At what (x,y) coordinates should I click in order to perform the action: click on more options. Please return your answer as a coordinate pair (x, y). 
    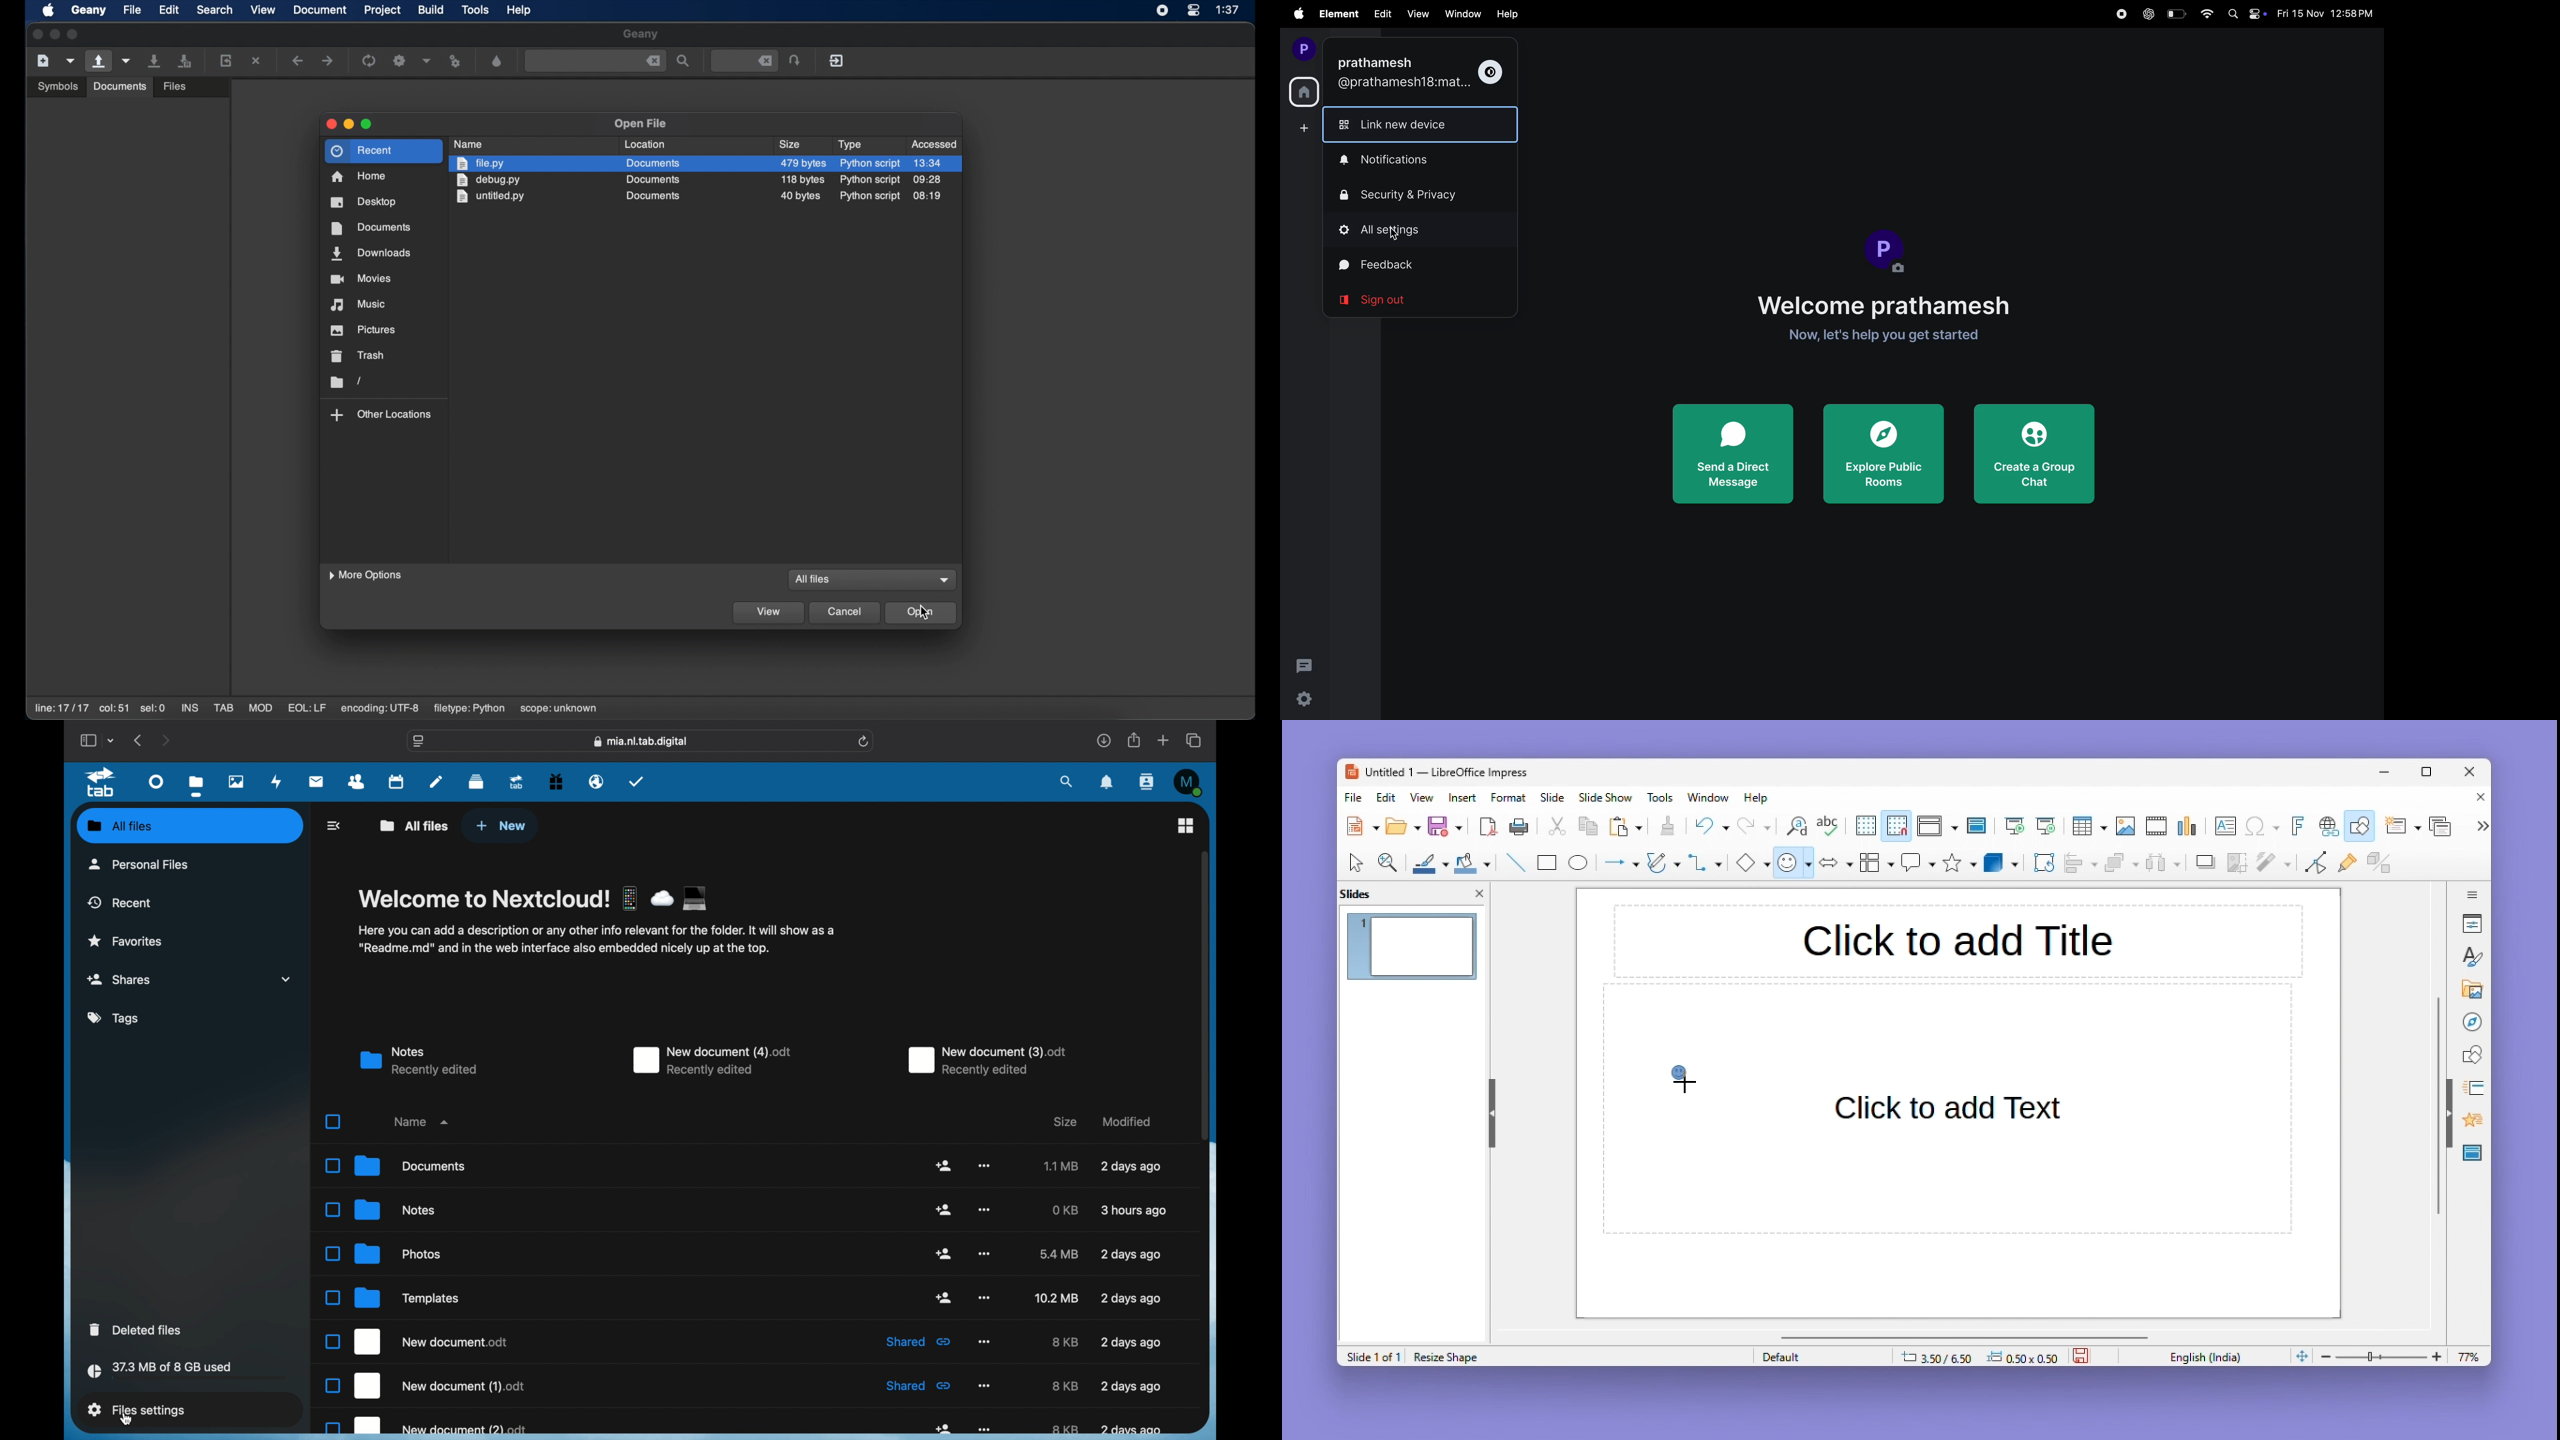
    Looking at the image, I should click on (985, 1385).